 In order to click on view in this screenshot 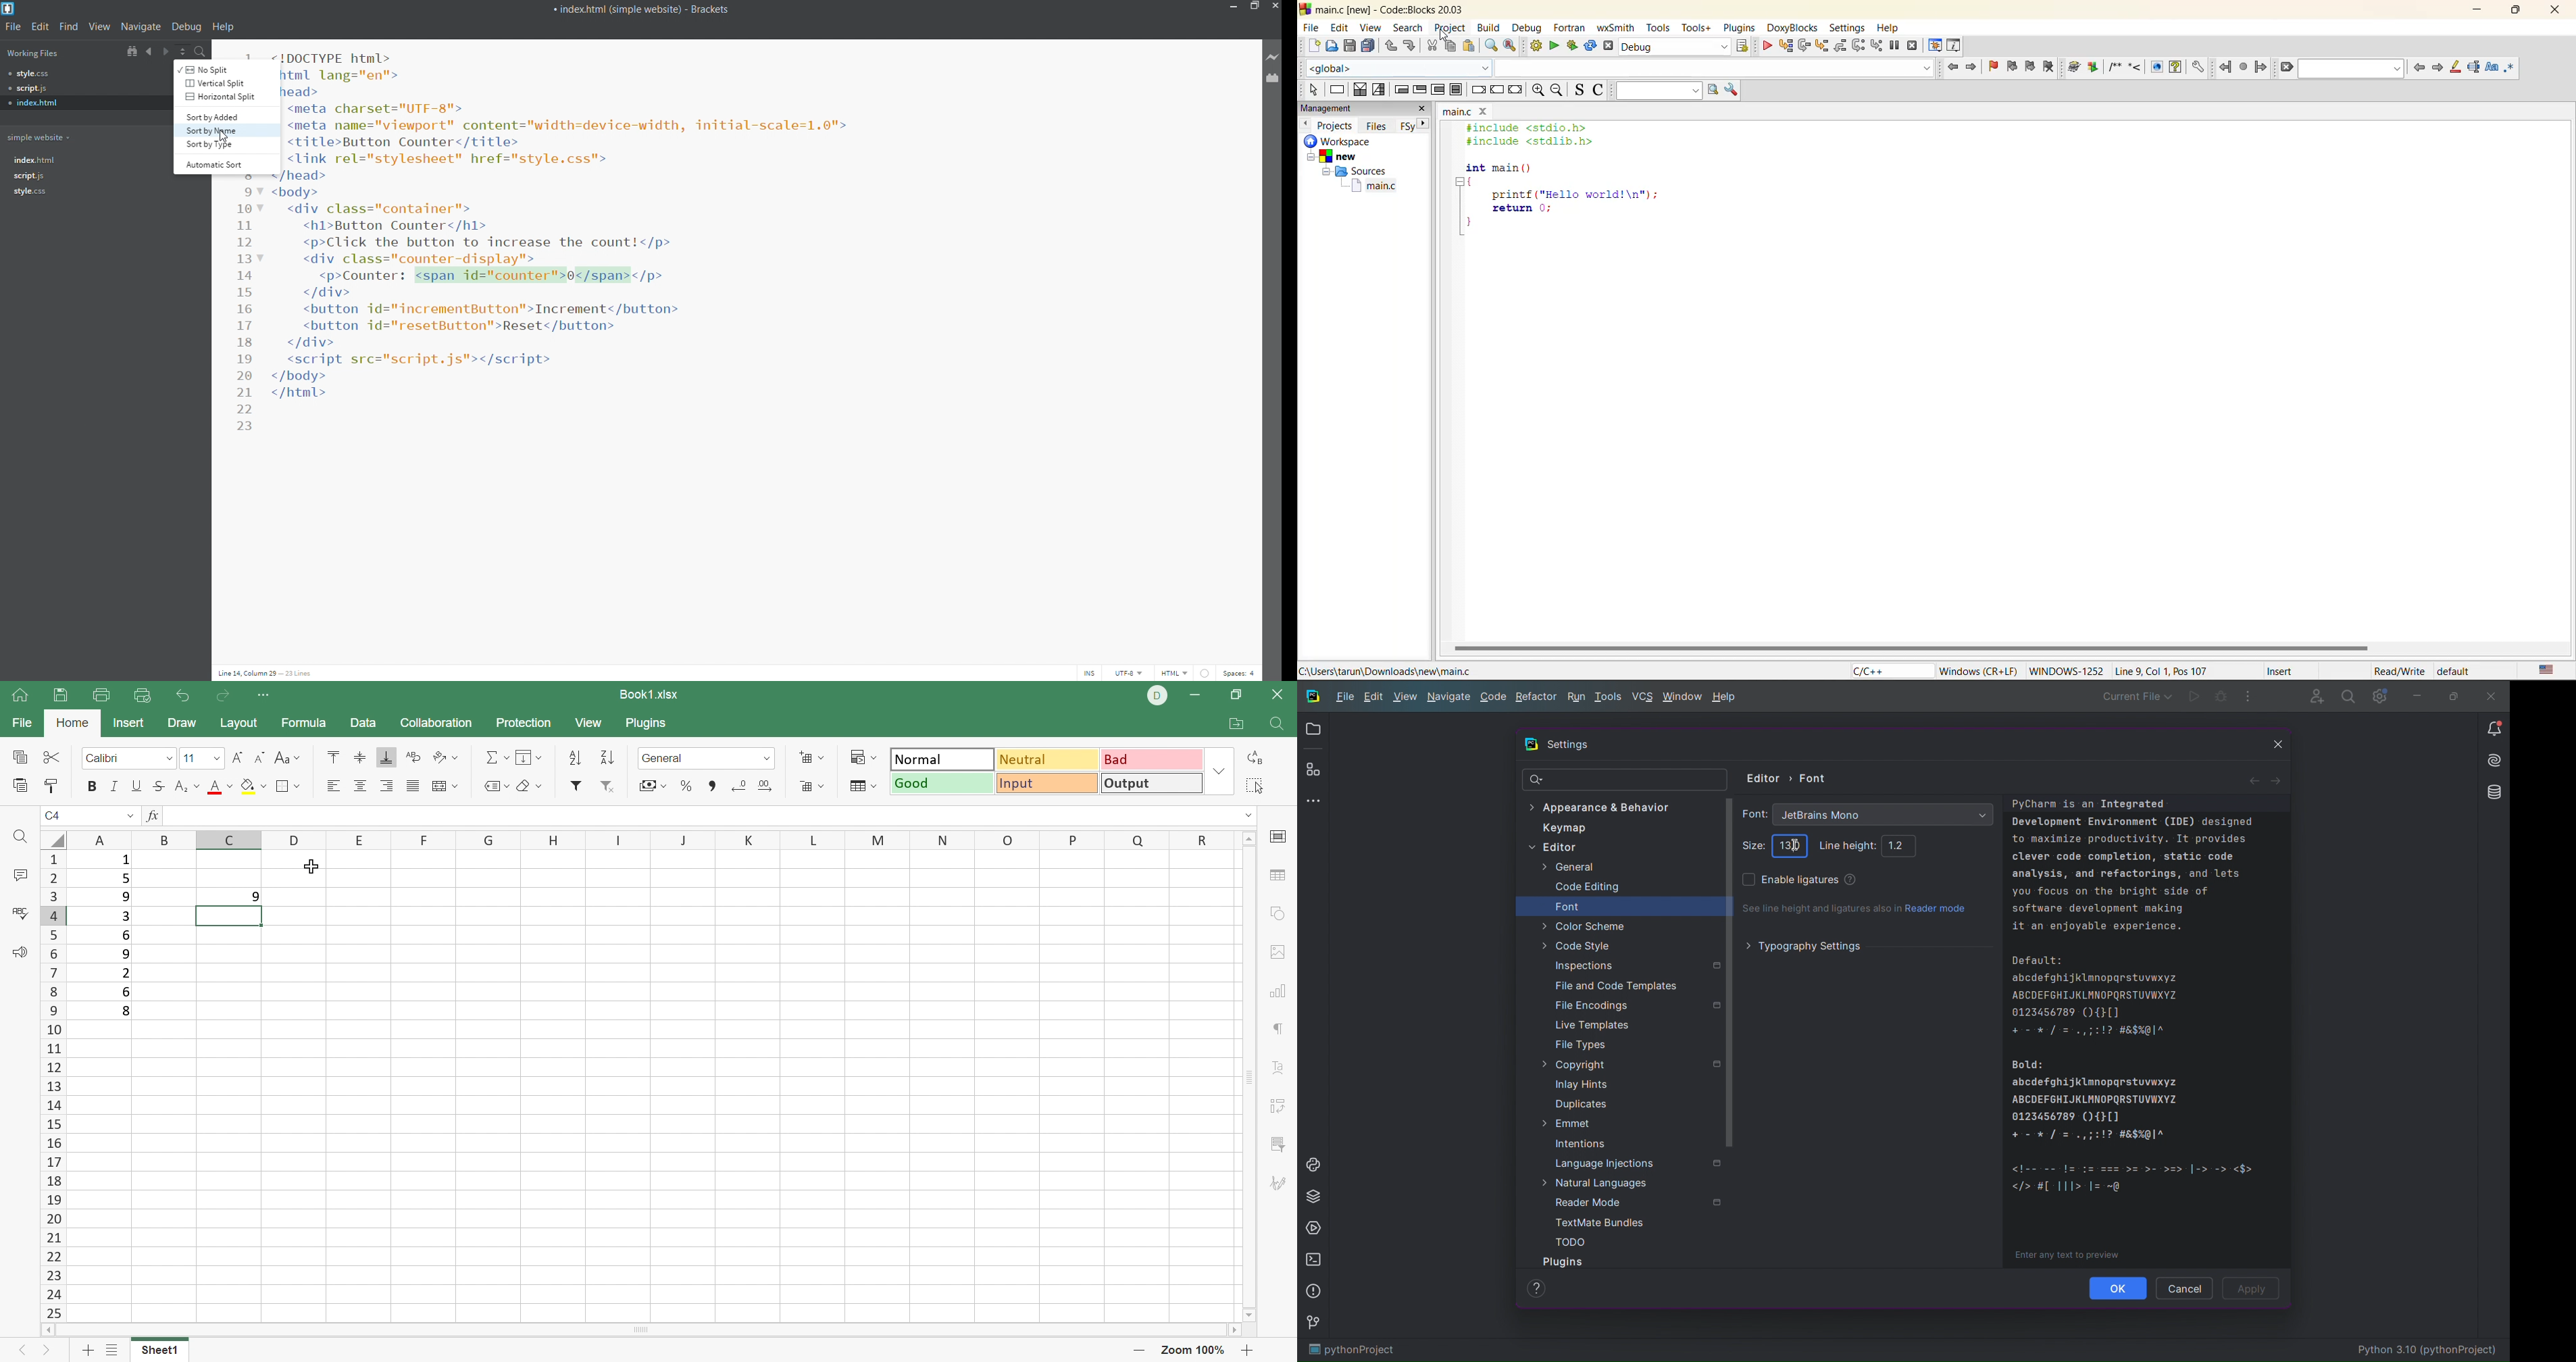, I will do `click(1371, 28)`.